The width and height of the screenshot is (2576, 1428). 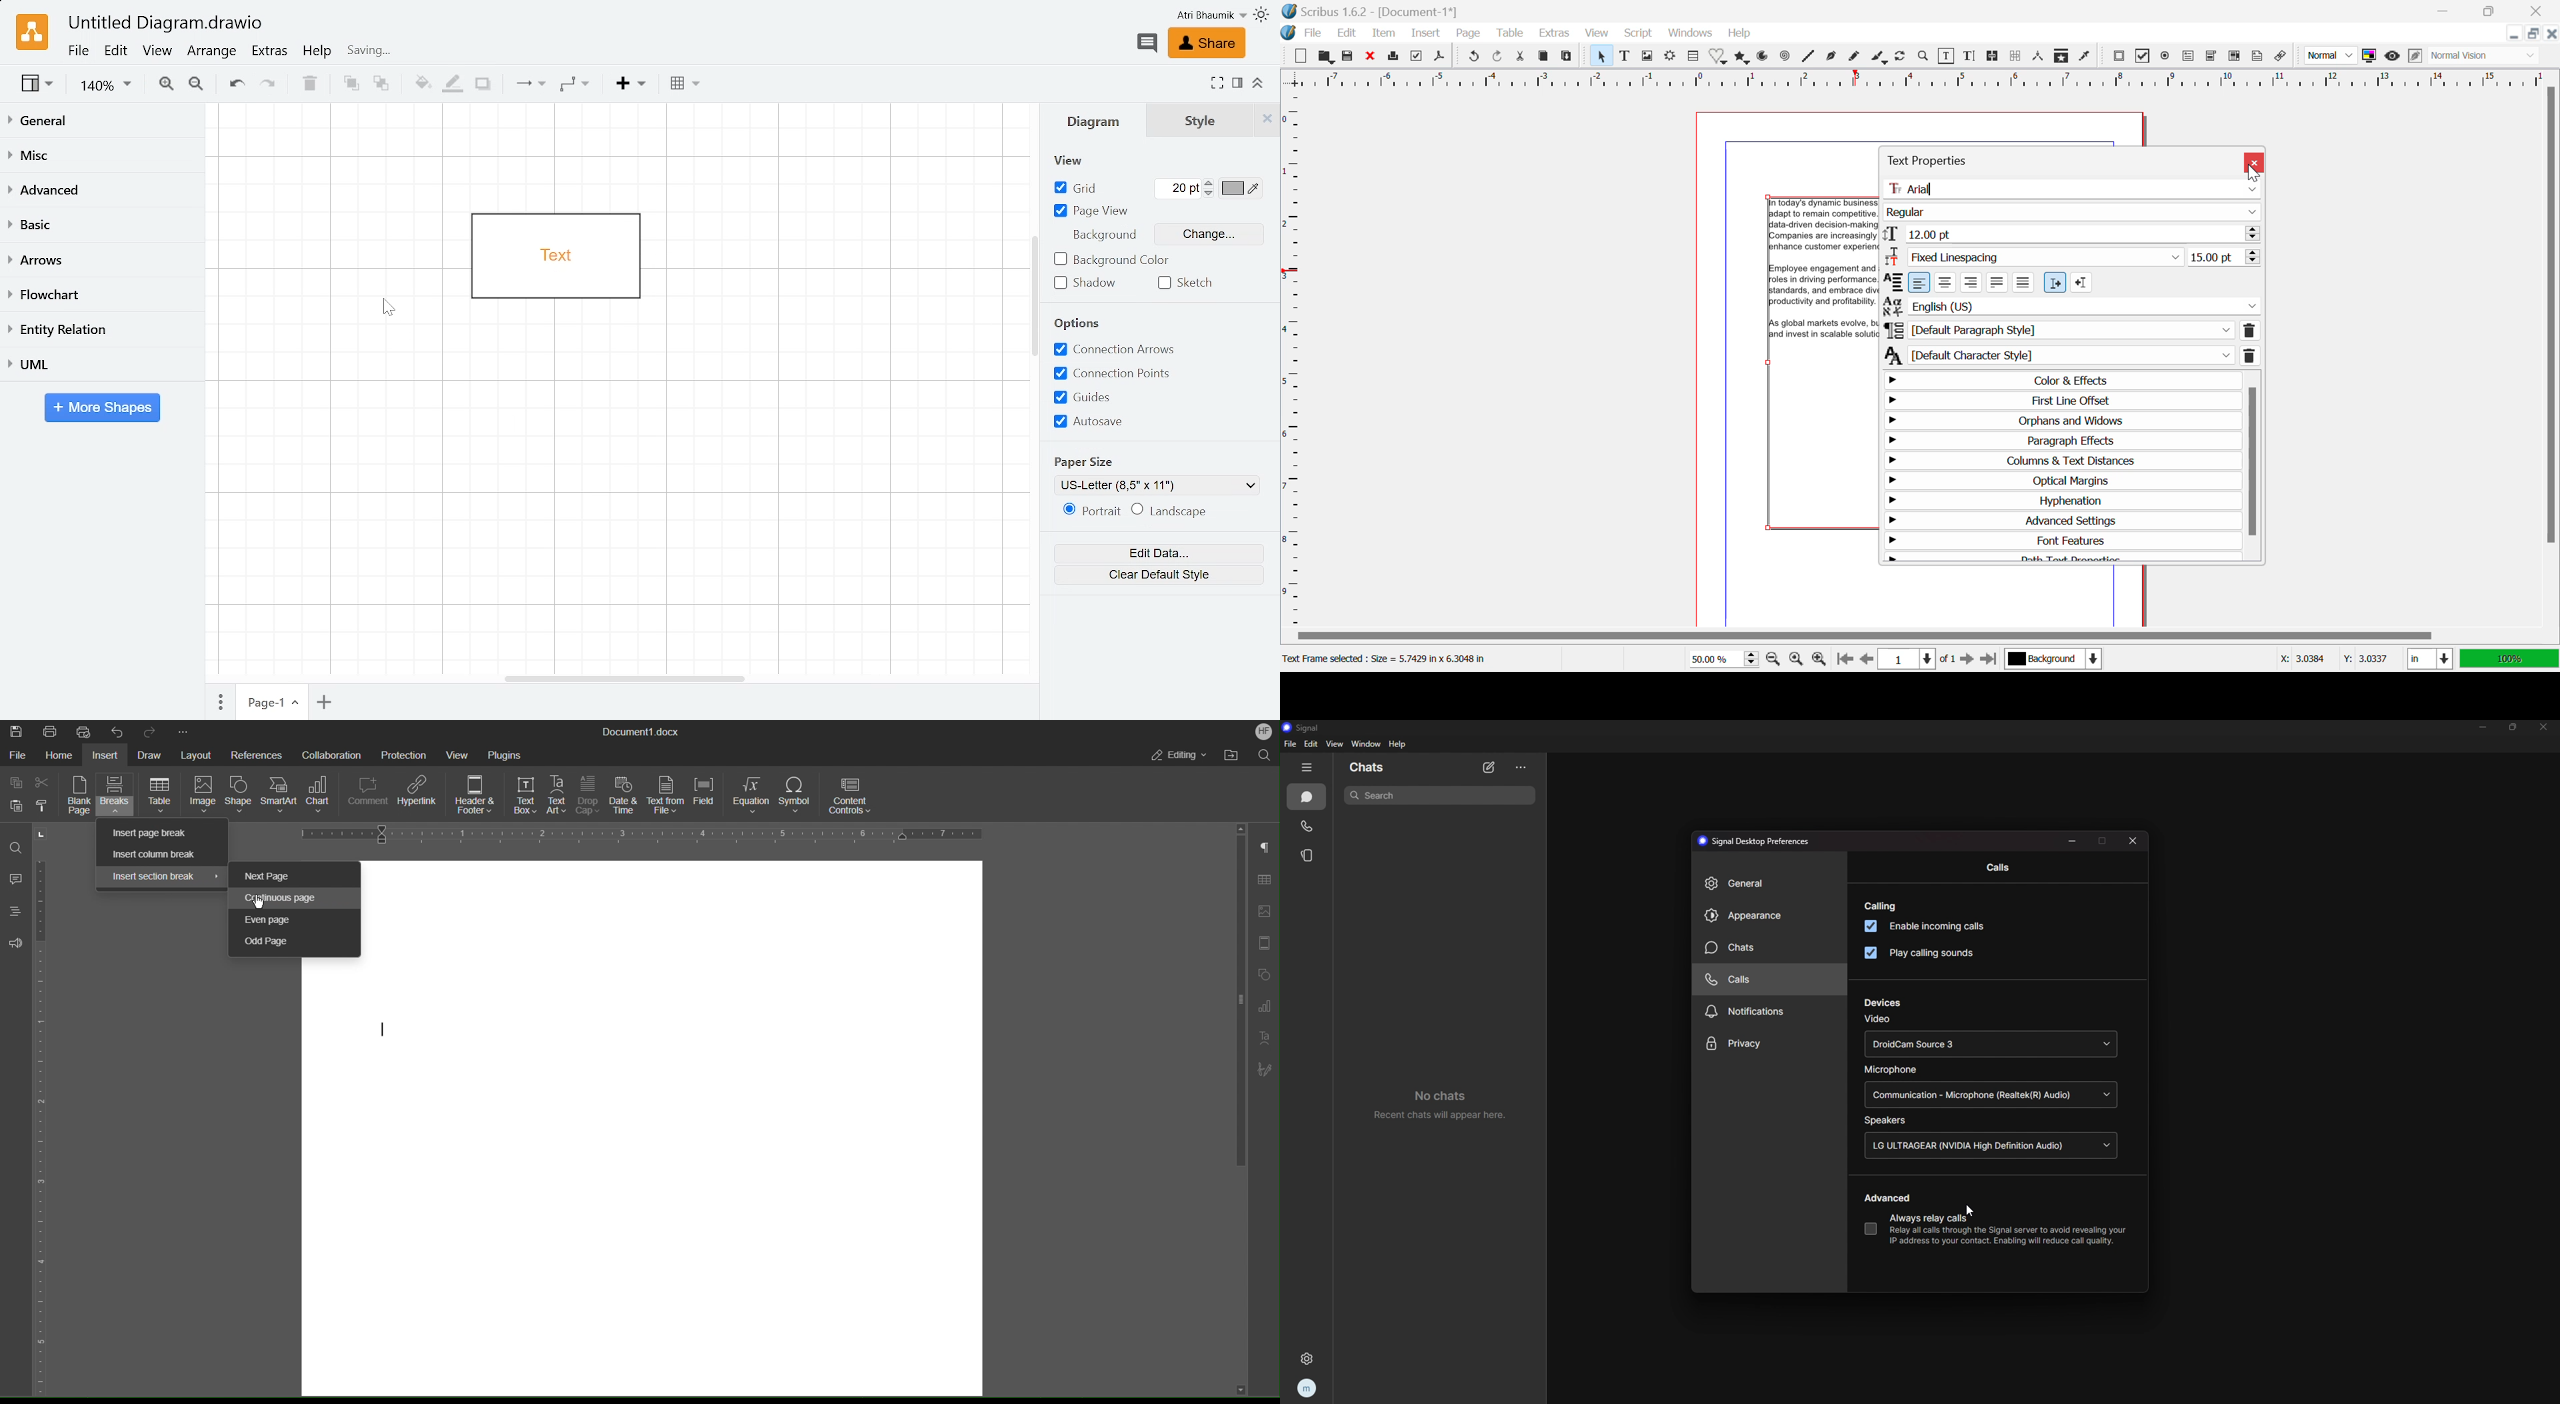 What do you see at coordinates (272, 53) in the screenshot?
I see `Extras` at bounding box center [272, 53].